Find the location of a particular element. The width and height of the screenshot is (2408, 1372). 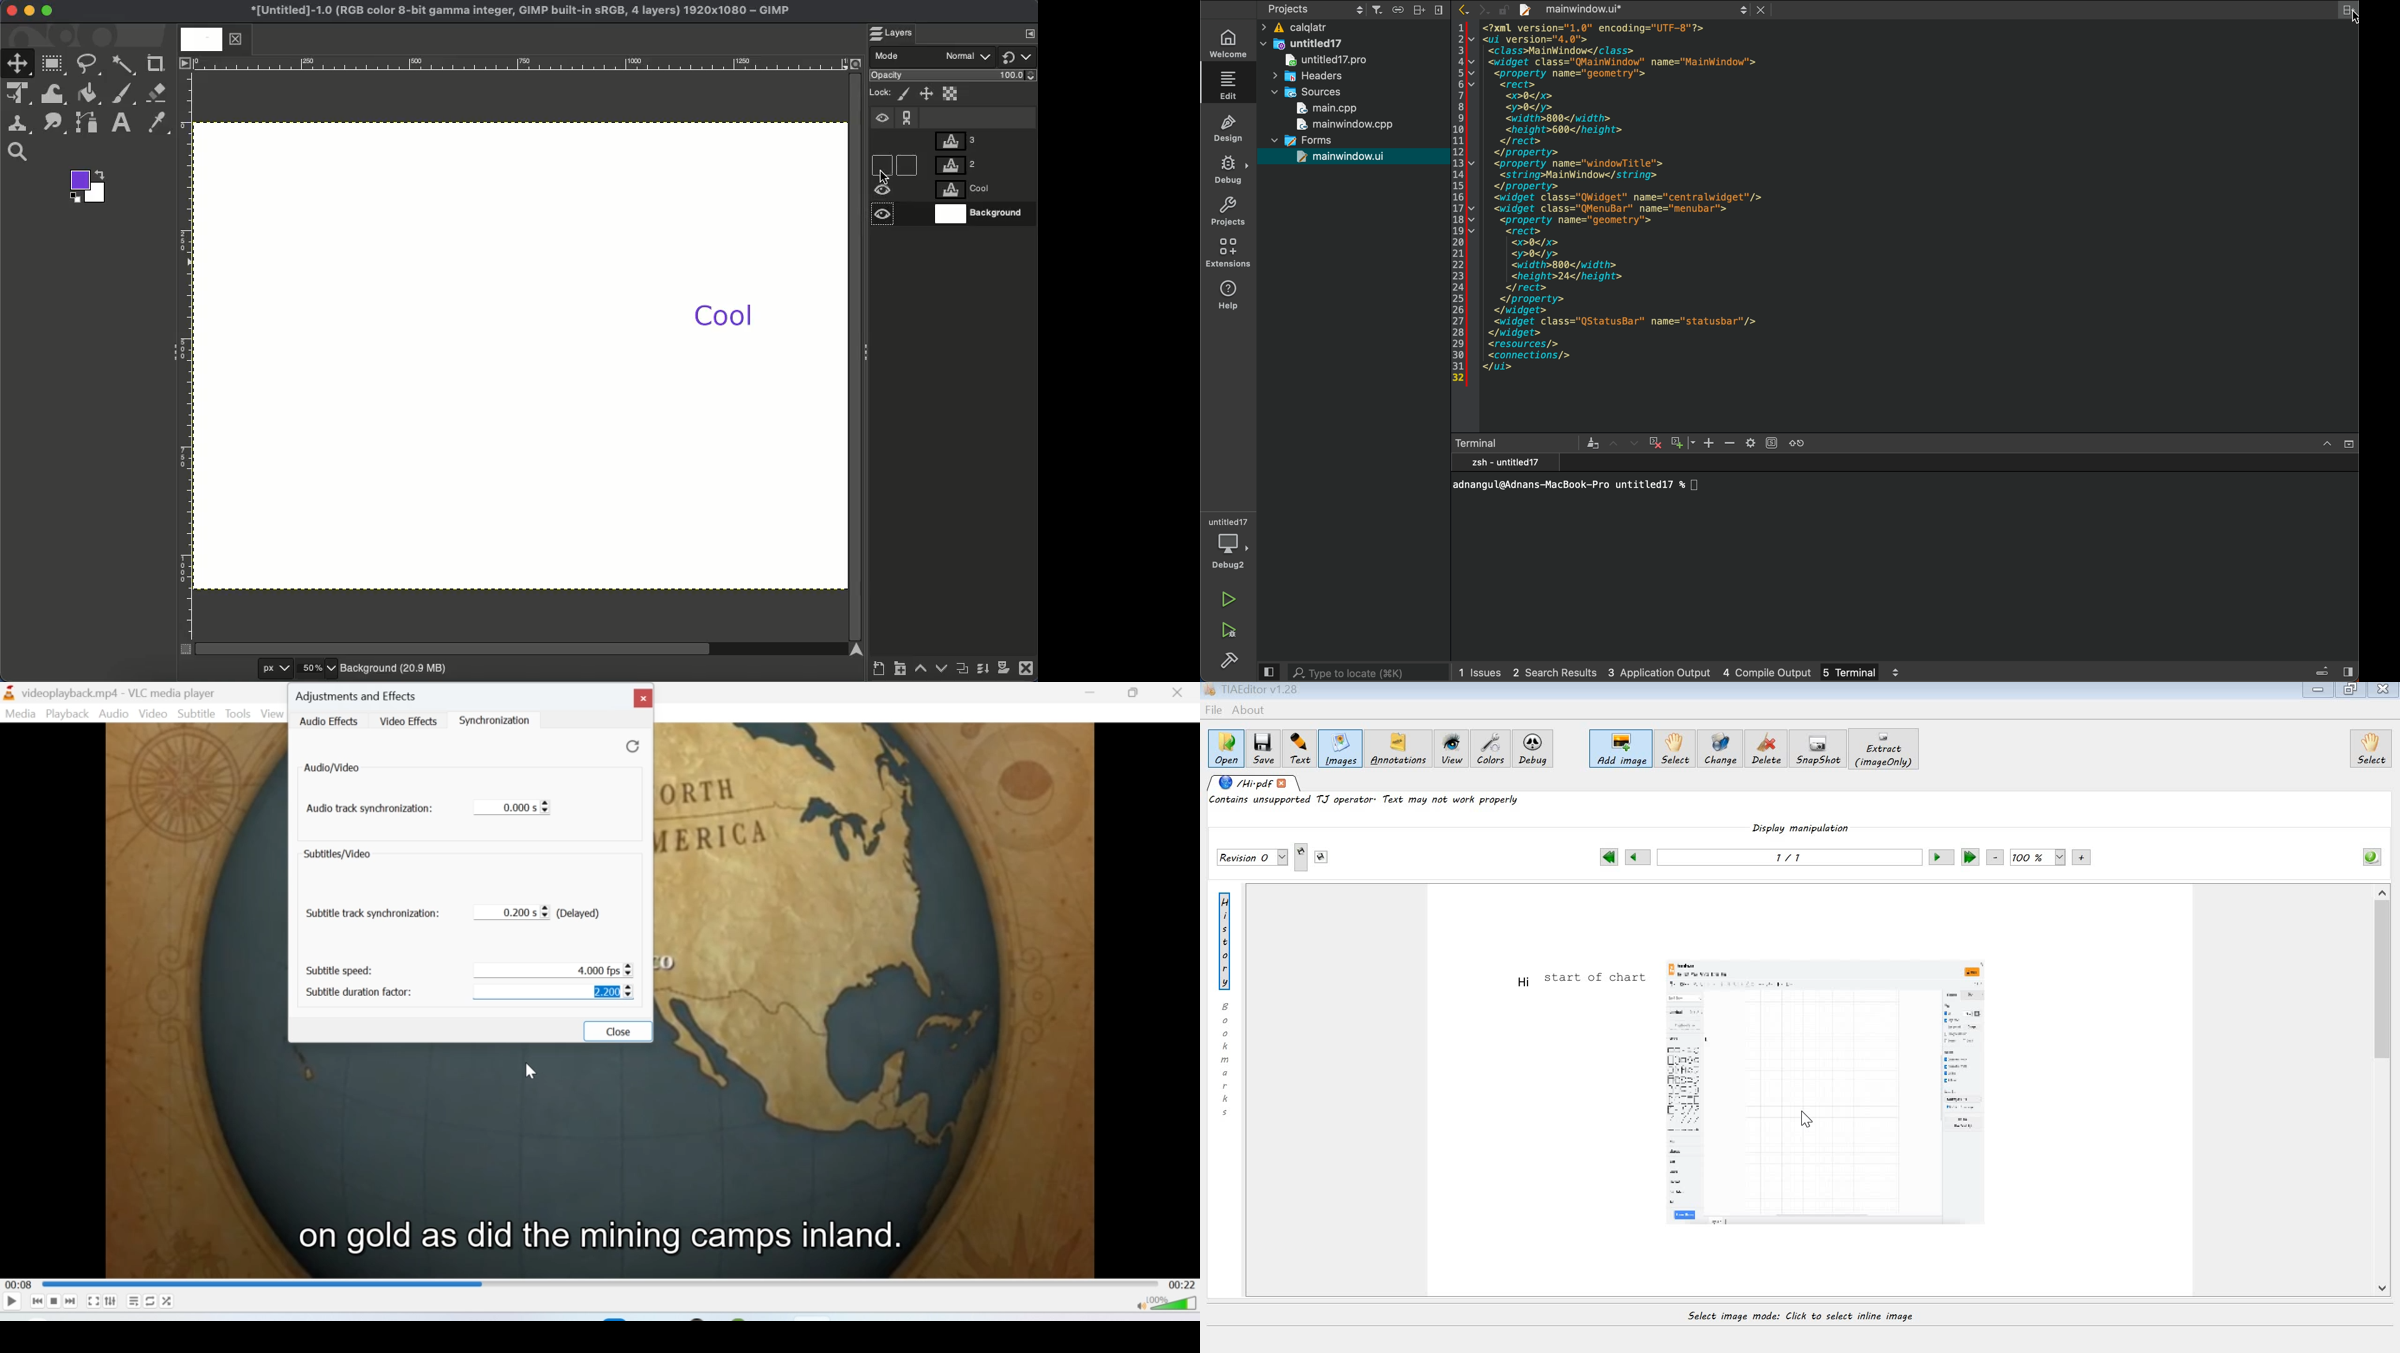

Refresh is located at coordinates (625, 746).